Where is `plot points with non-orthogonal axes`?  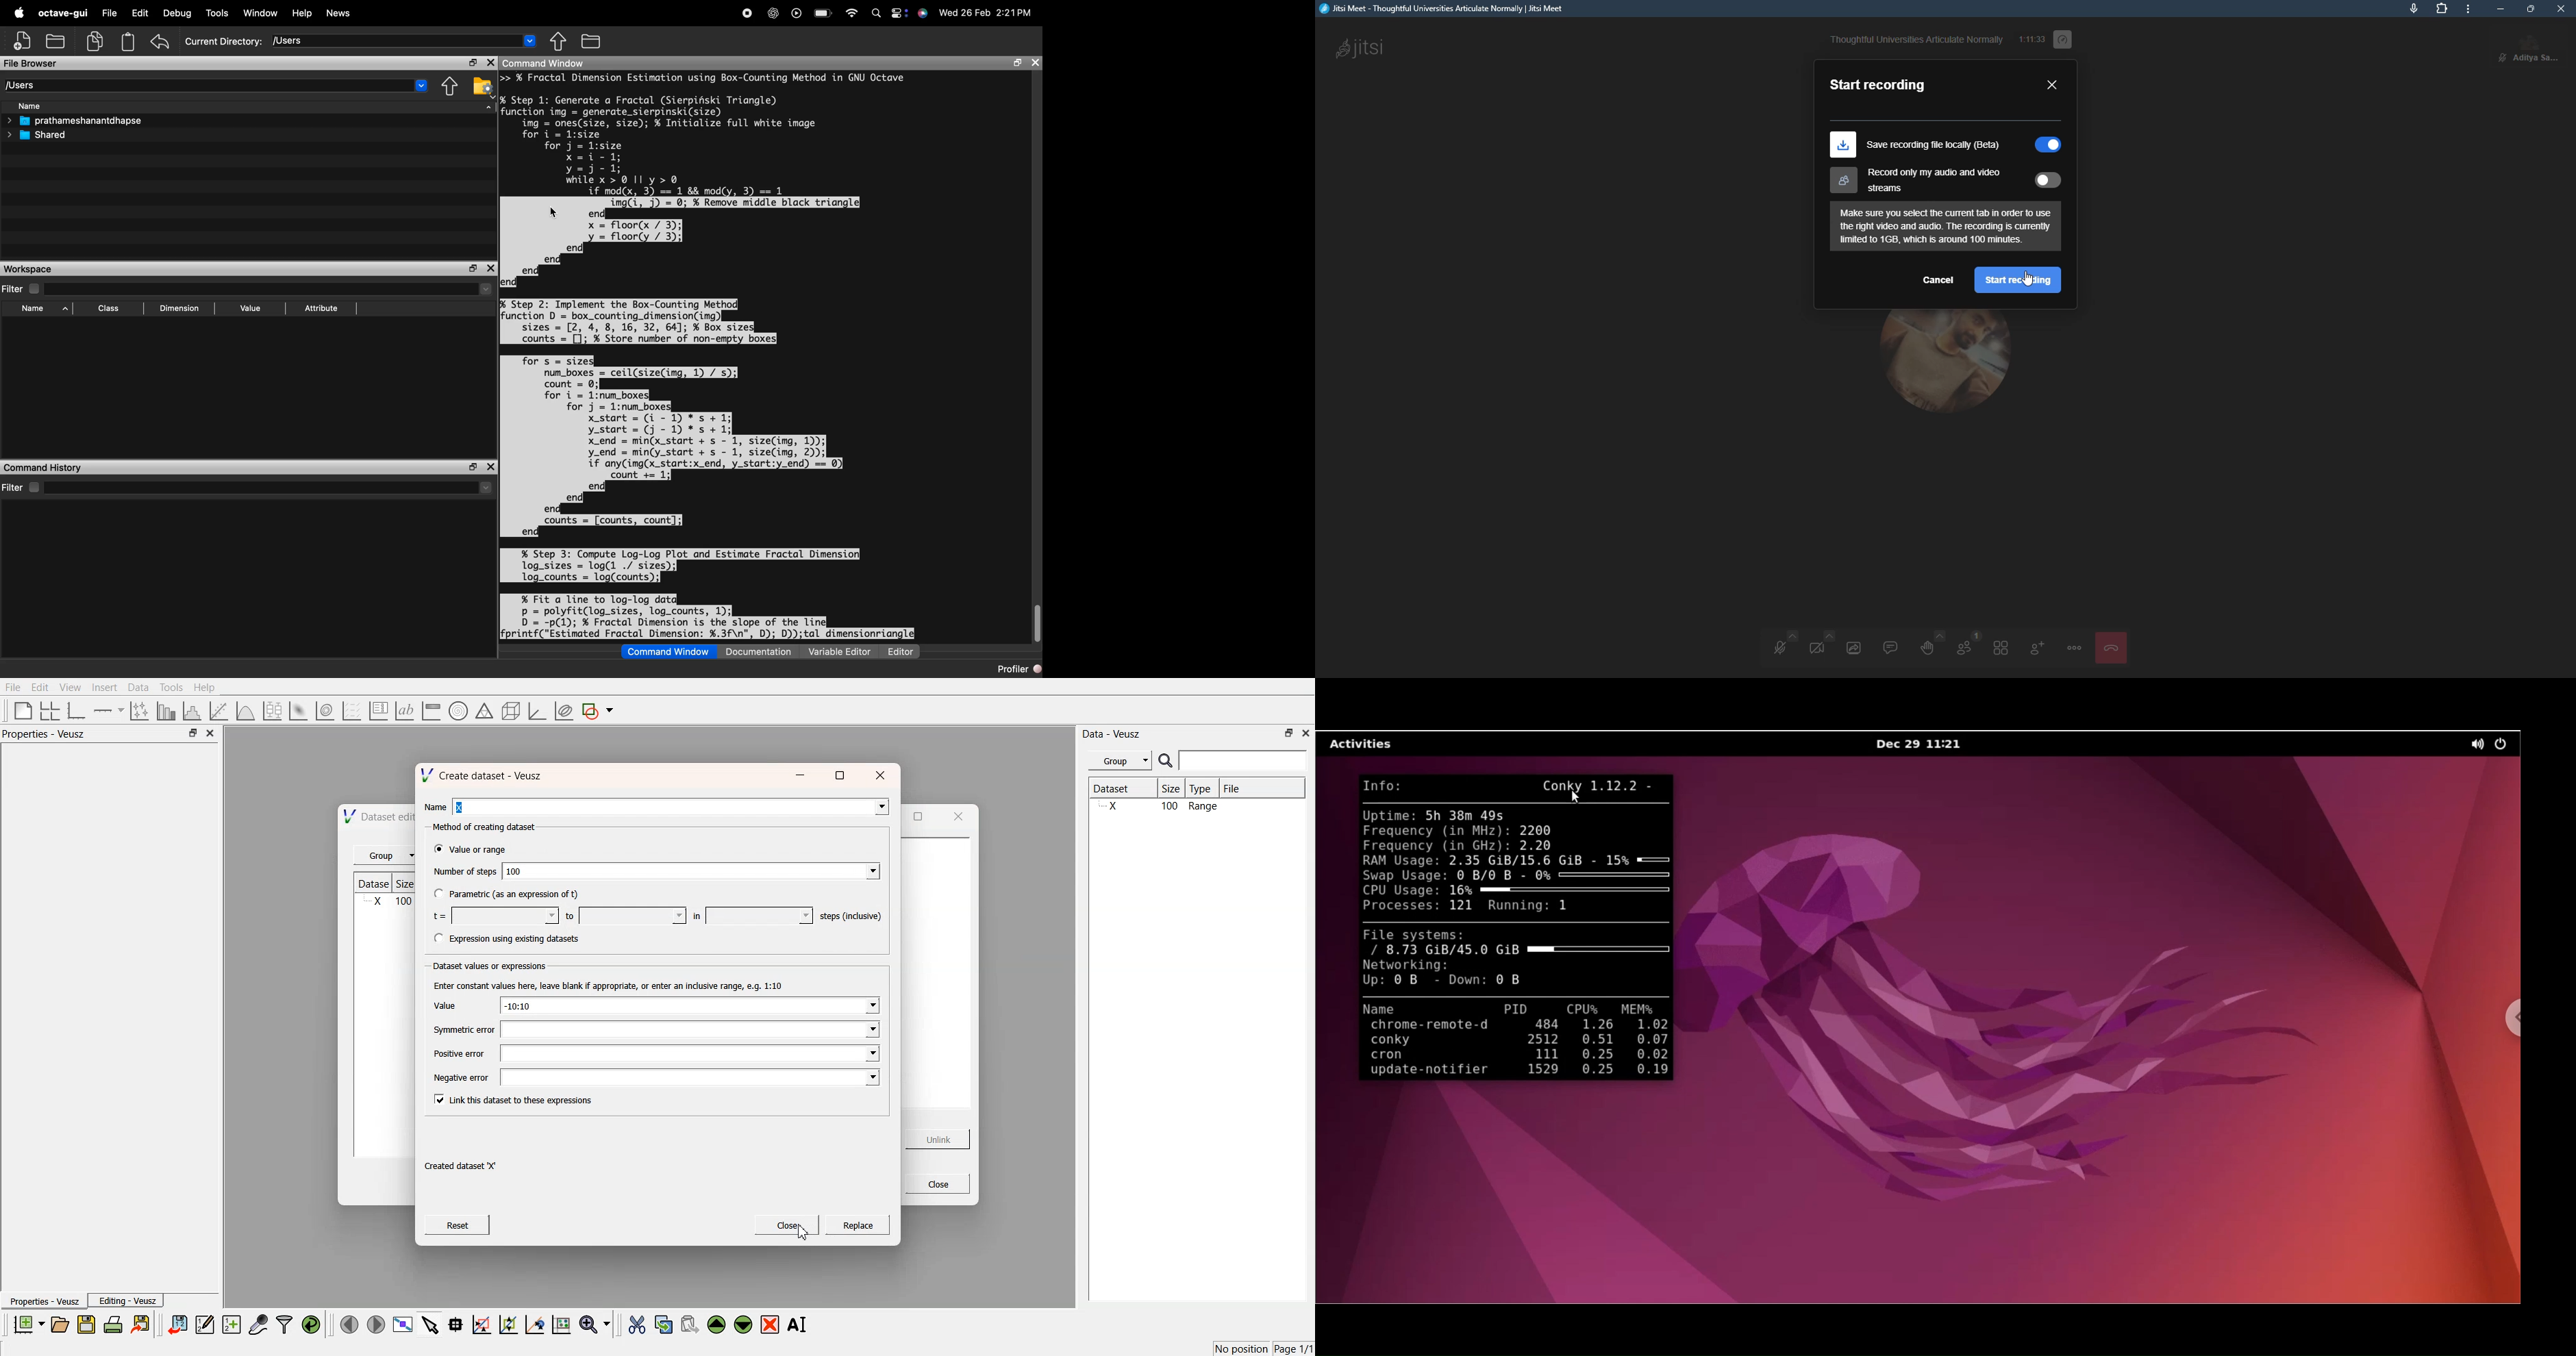 plot points with non-orthogonal axes is located at coordinates (138, 710).